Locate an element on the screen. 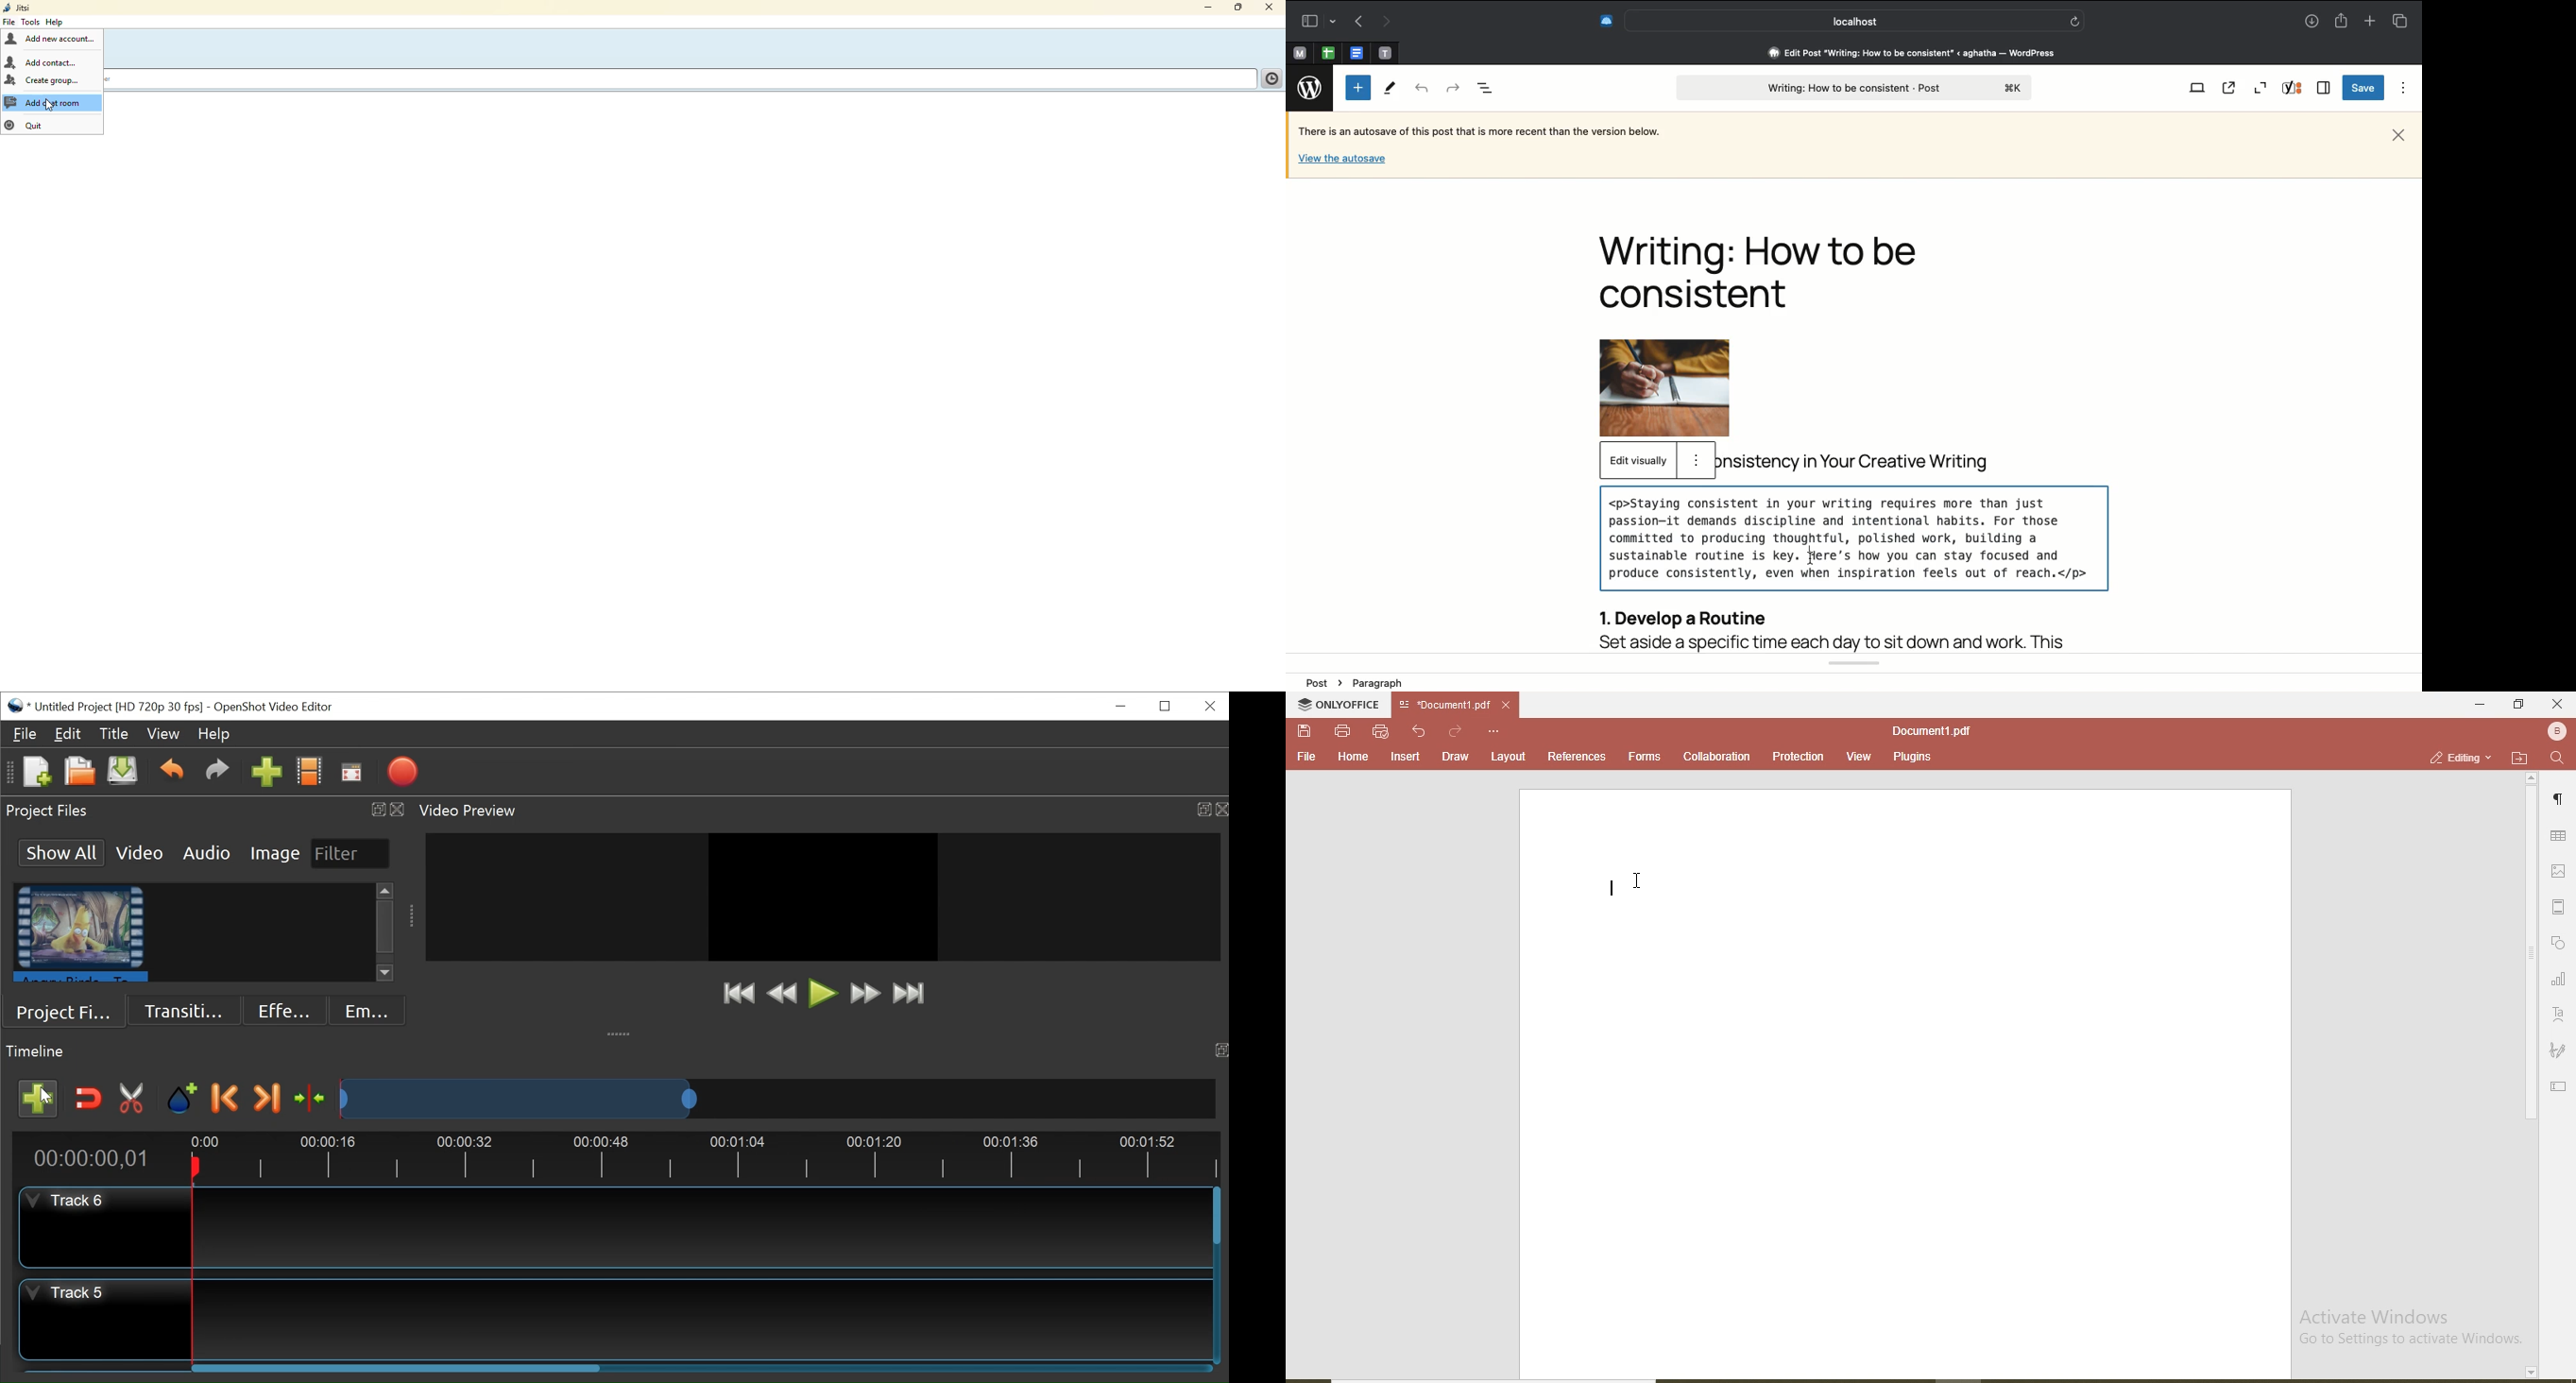 The height and width of the screenshot is (1400, 2576). edit text is located at coordinates (2561, 1084).